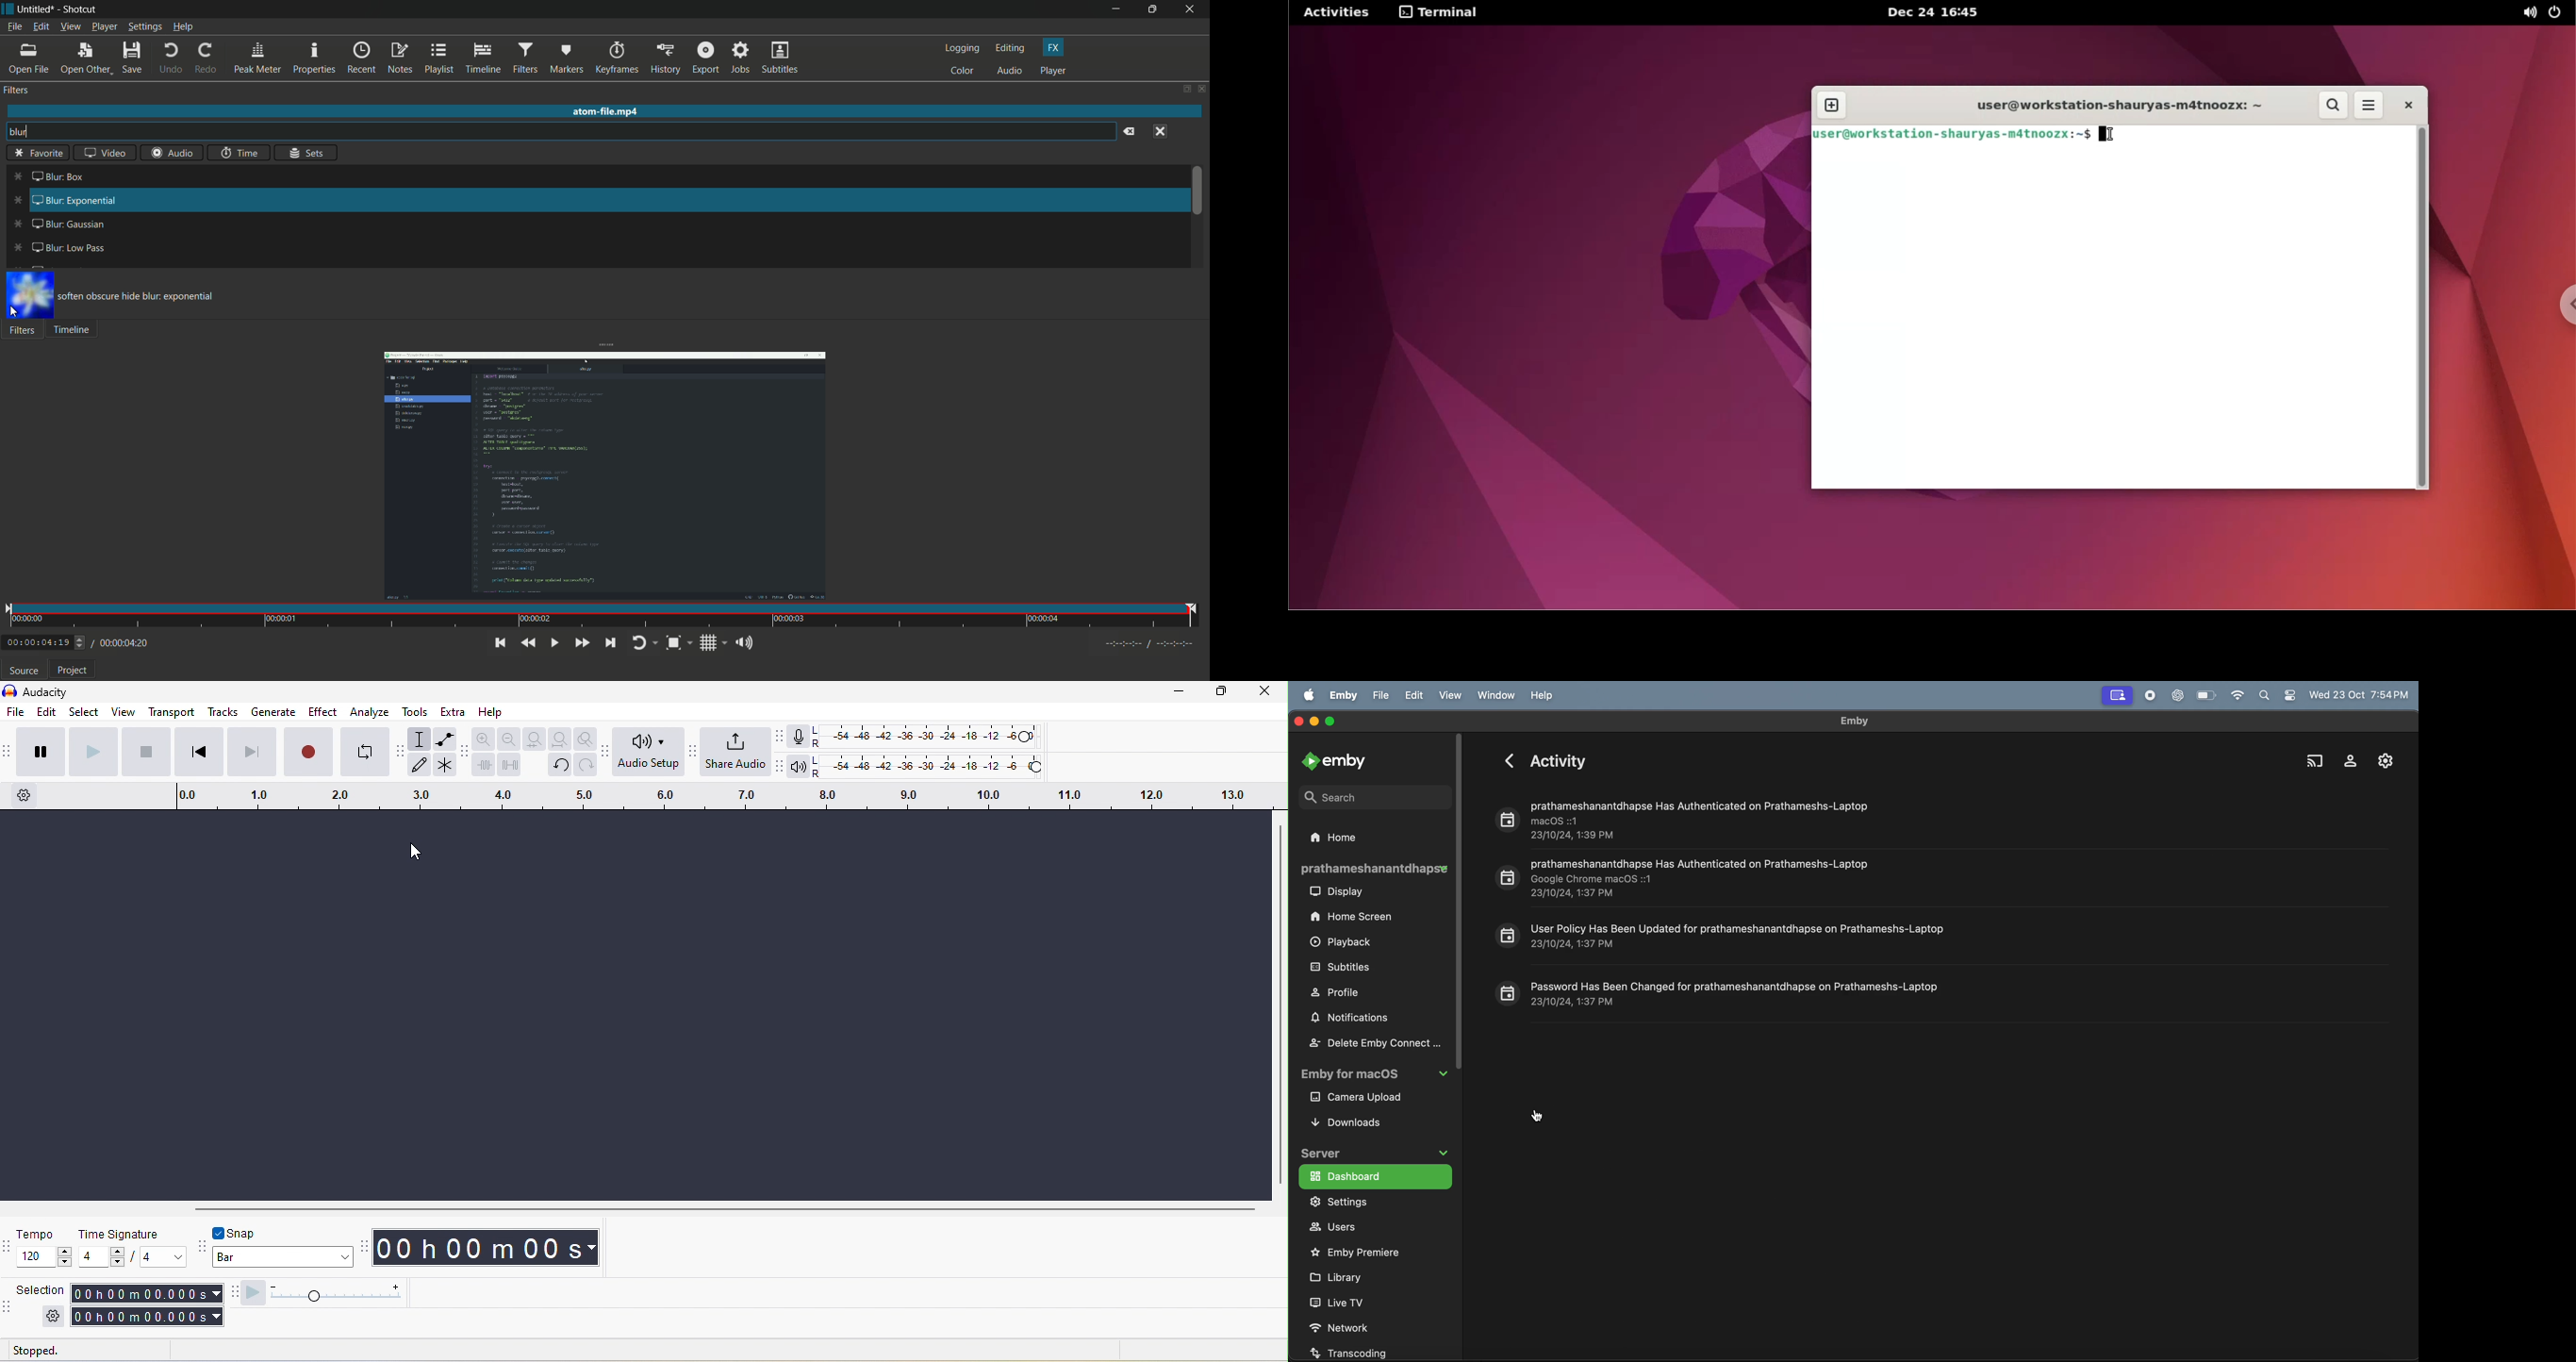  I want to click on tracks, so click(221, 711).